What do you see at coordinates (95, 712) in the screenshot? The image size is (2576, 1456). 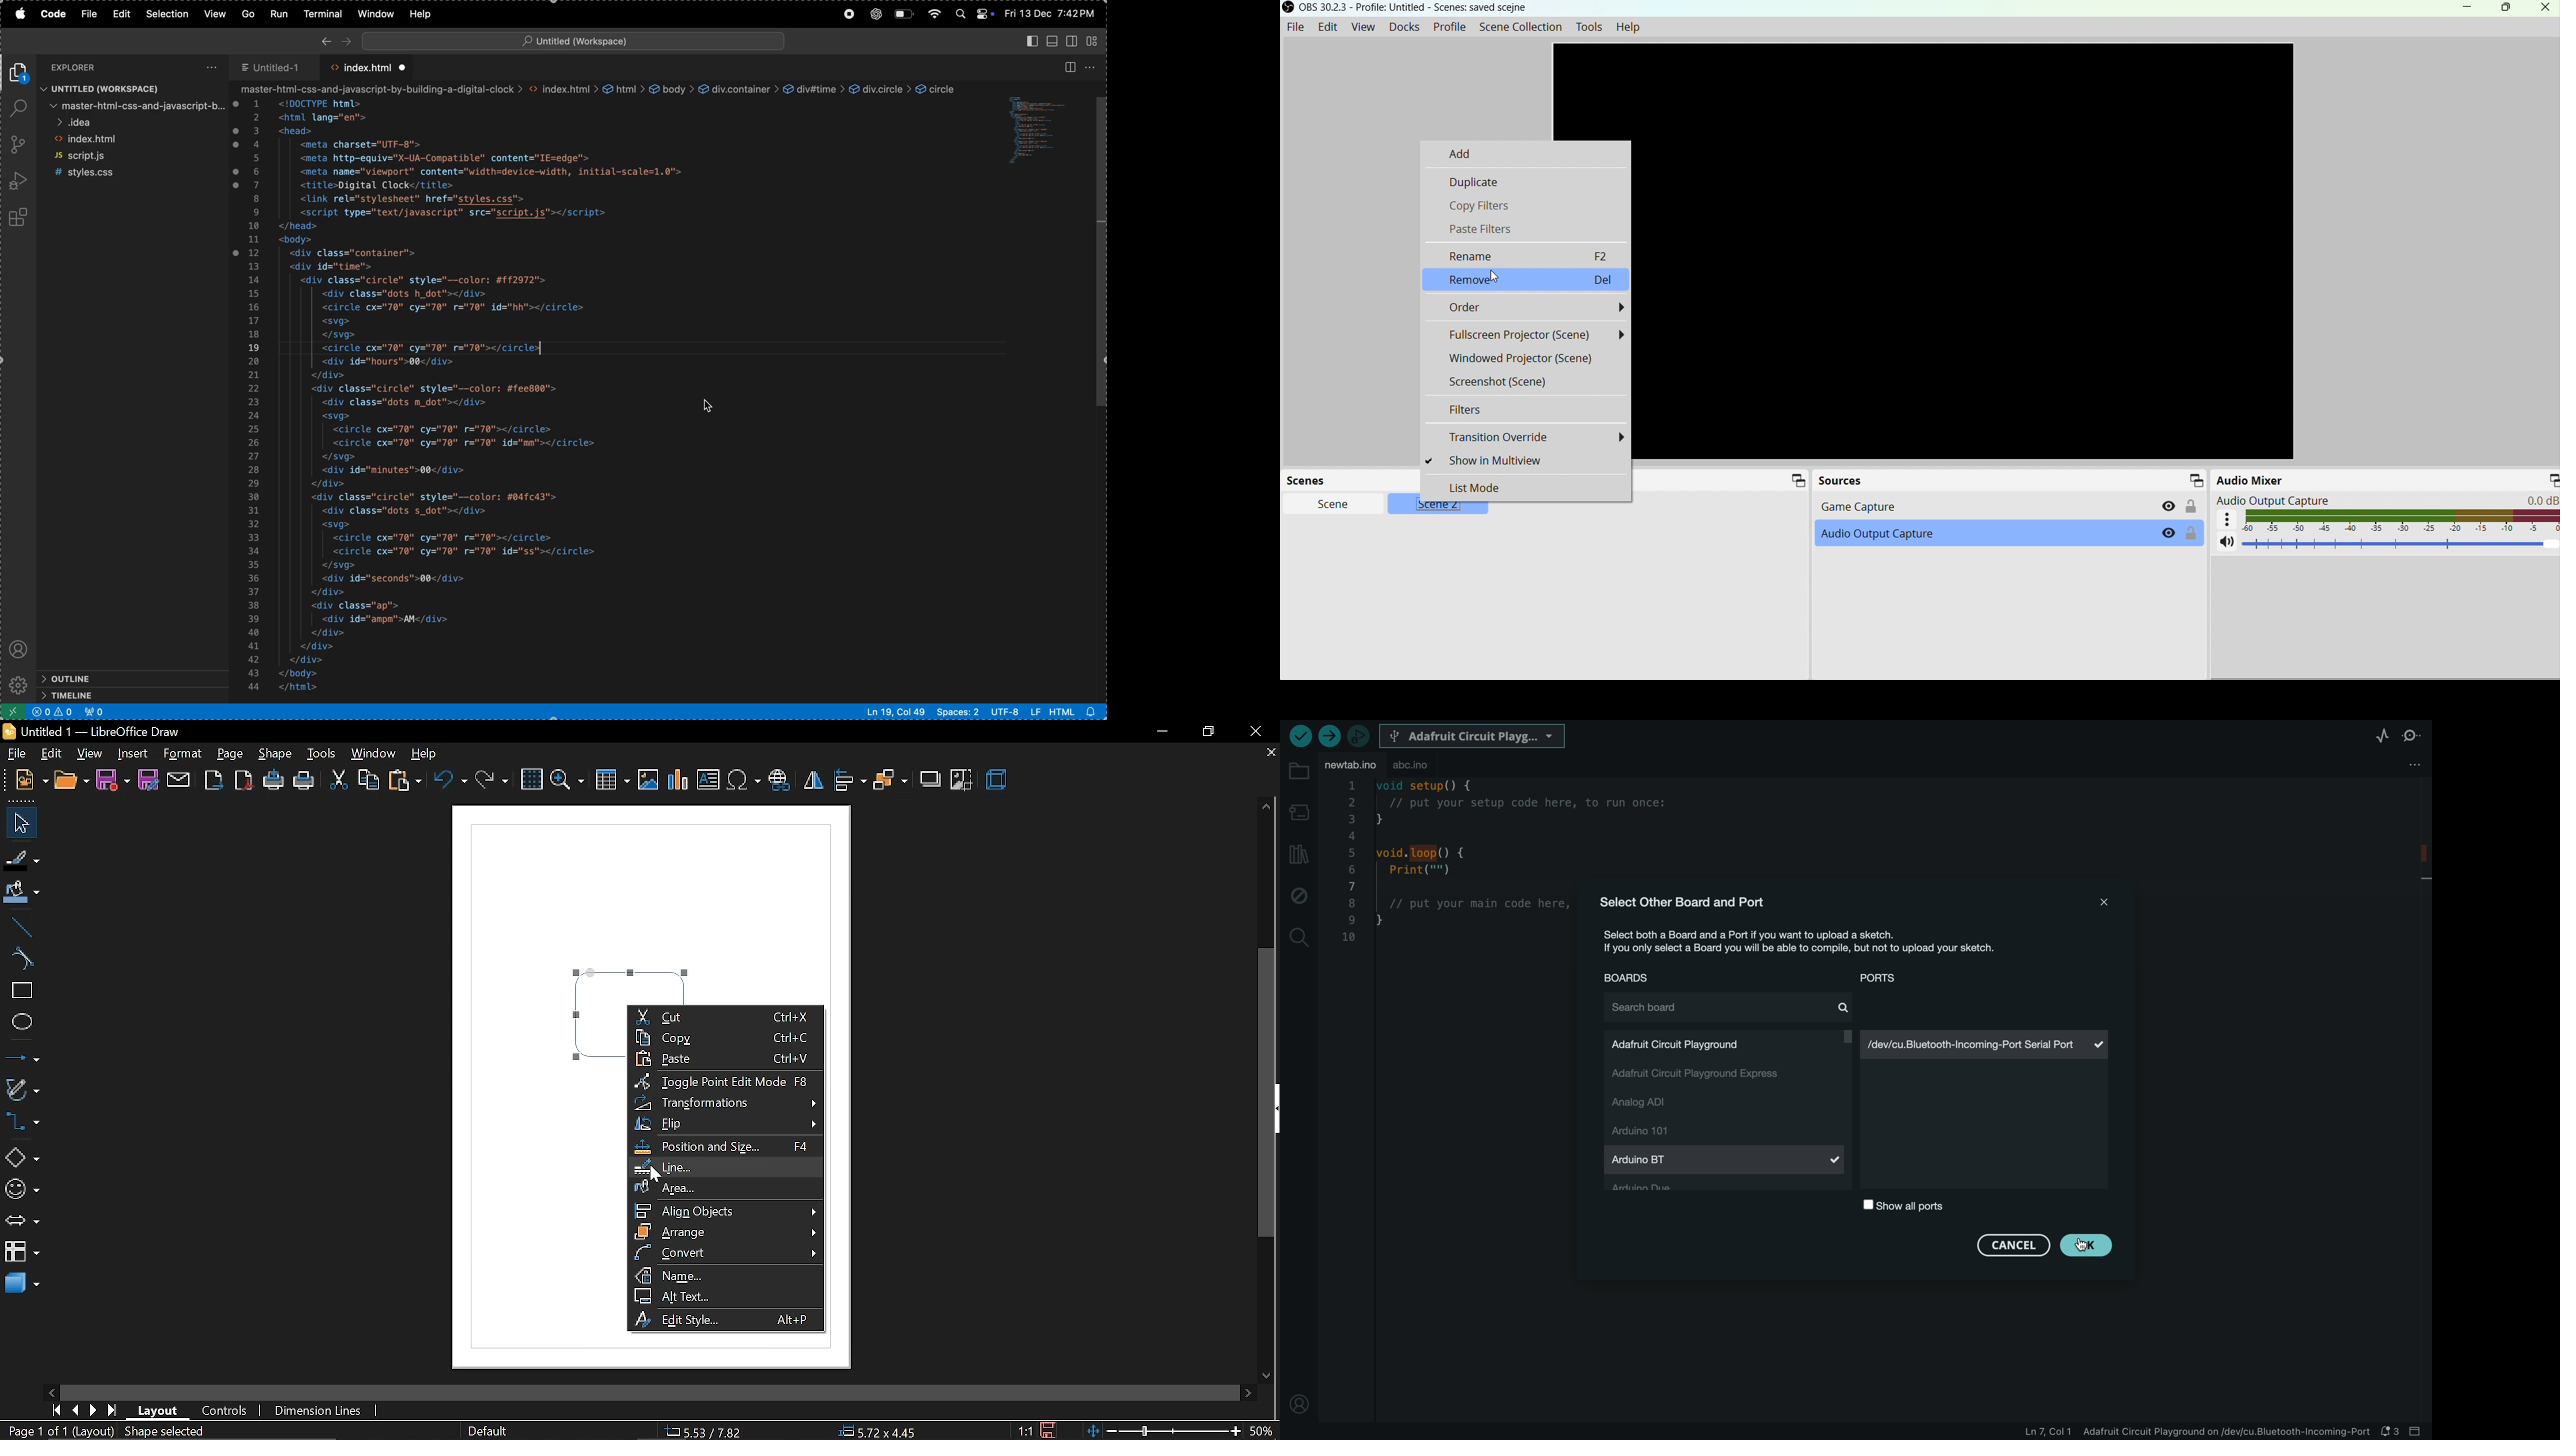 I see `no ports forwarded` at bounding box center [95, 712].